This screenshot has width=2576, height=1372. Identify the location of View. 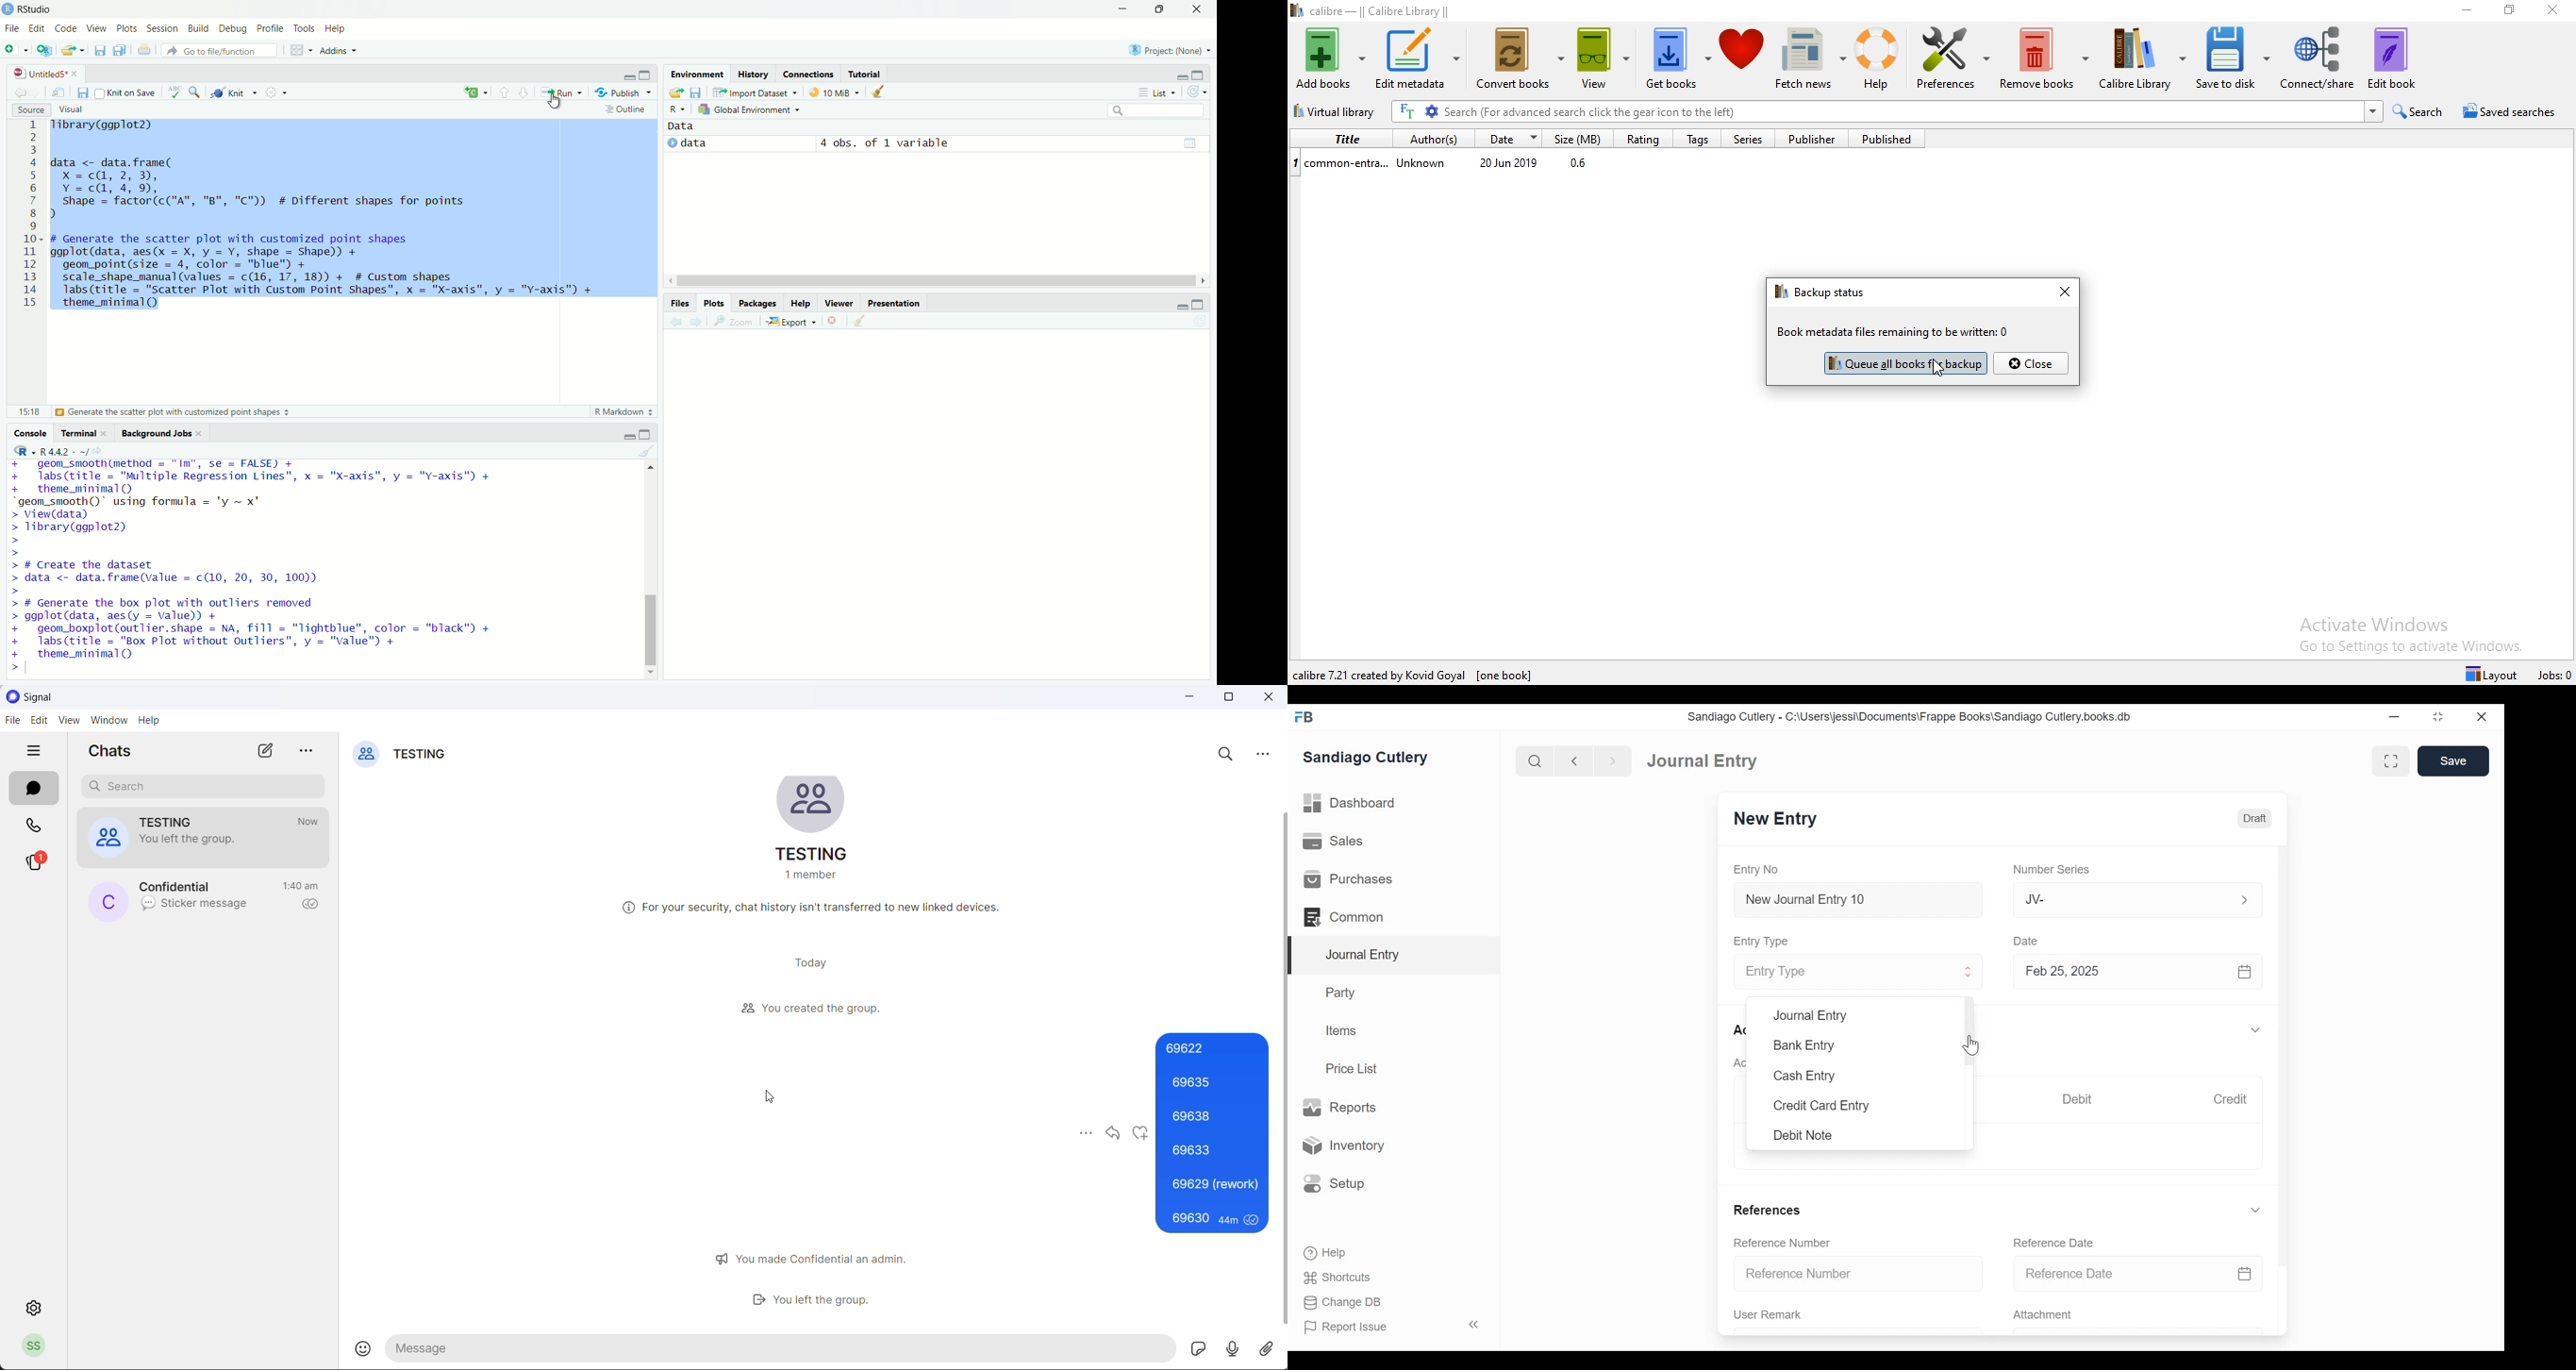
(95, 27).